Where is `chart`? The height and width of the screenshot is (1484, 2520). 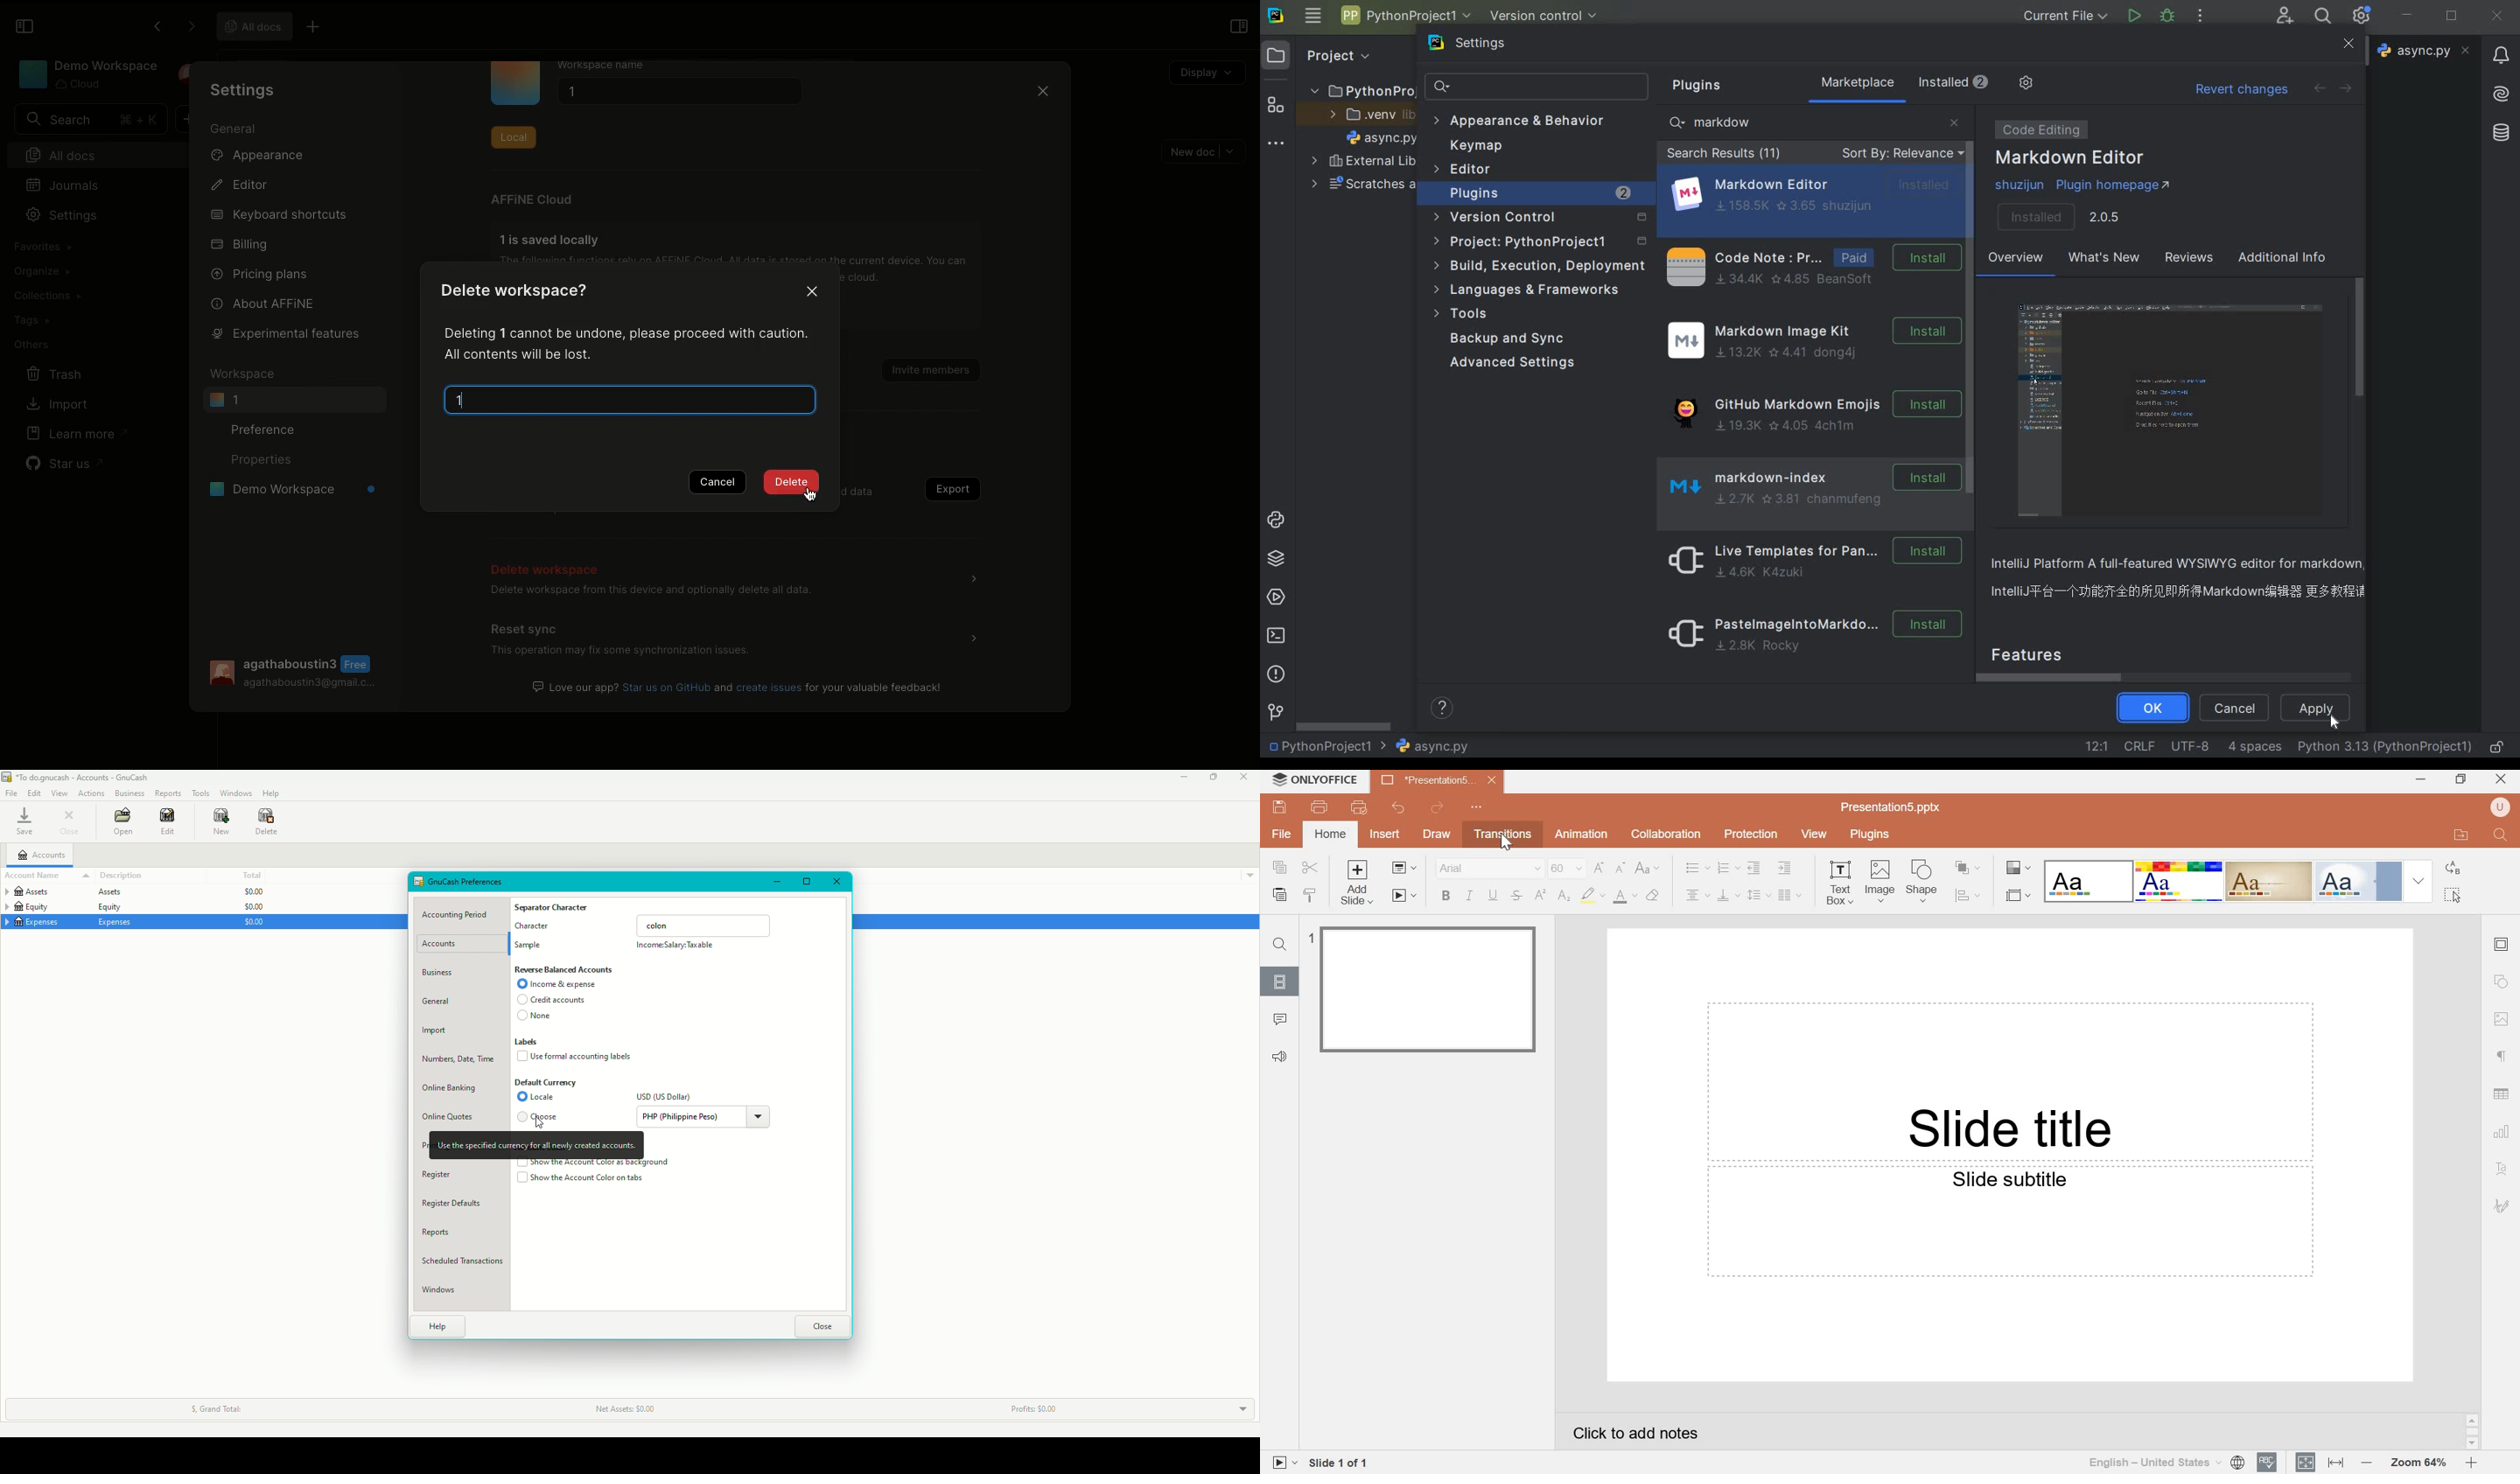
chart is located at coordinates (2503, 1132).